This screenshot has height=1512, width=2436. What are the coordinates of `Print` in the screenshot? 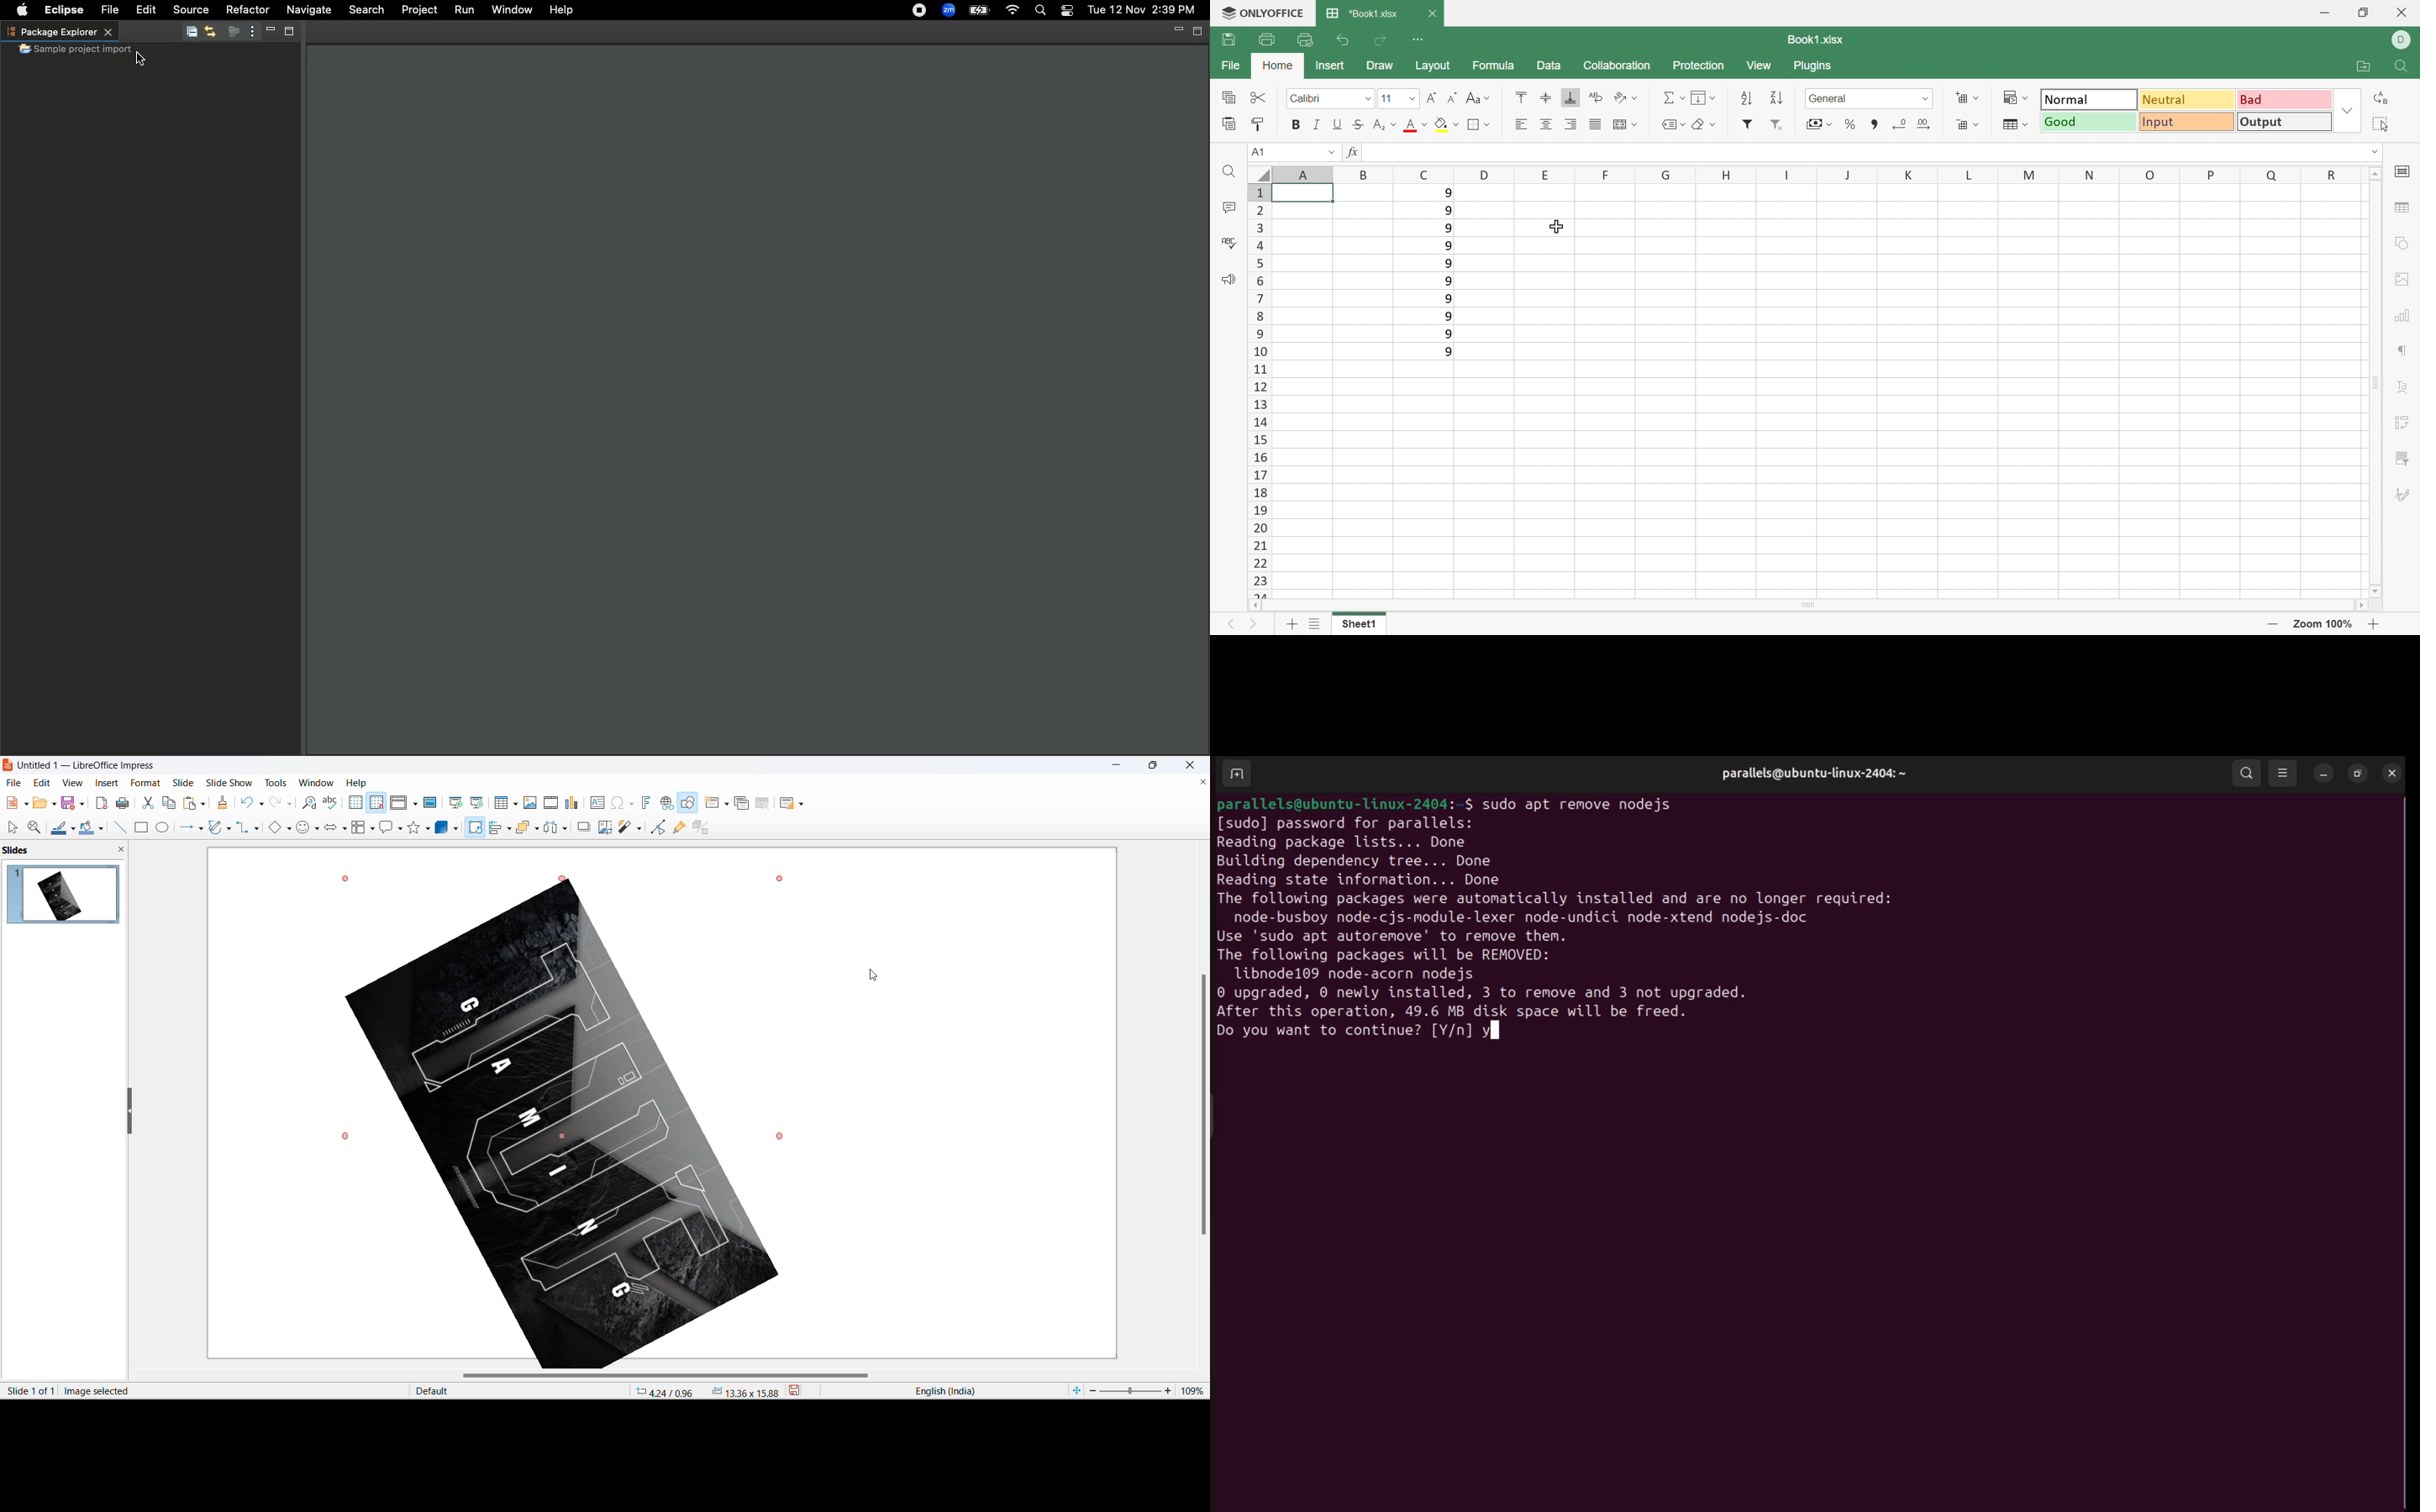 It's located at (1265, 39).